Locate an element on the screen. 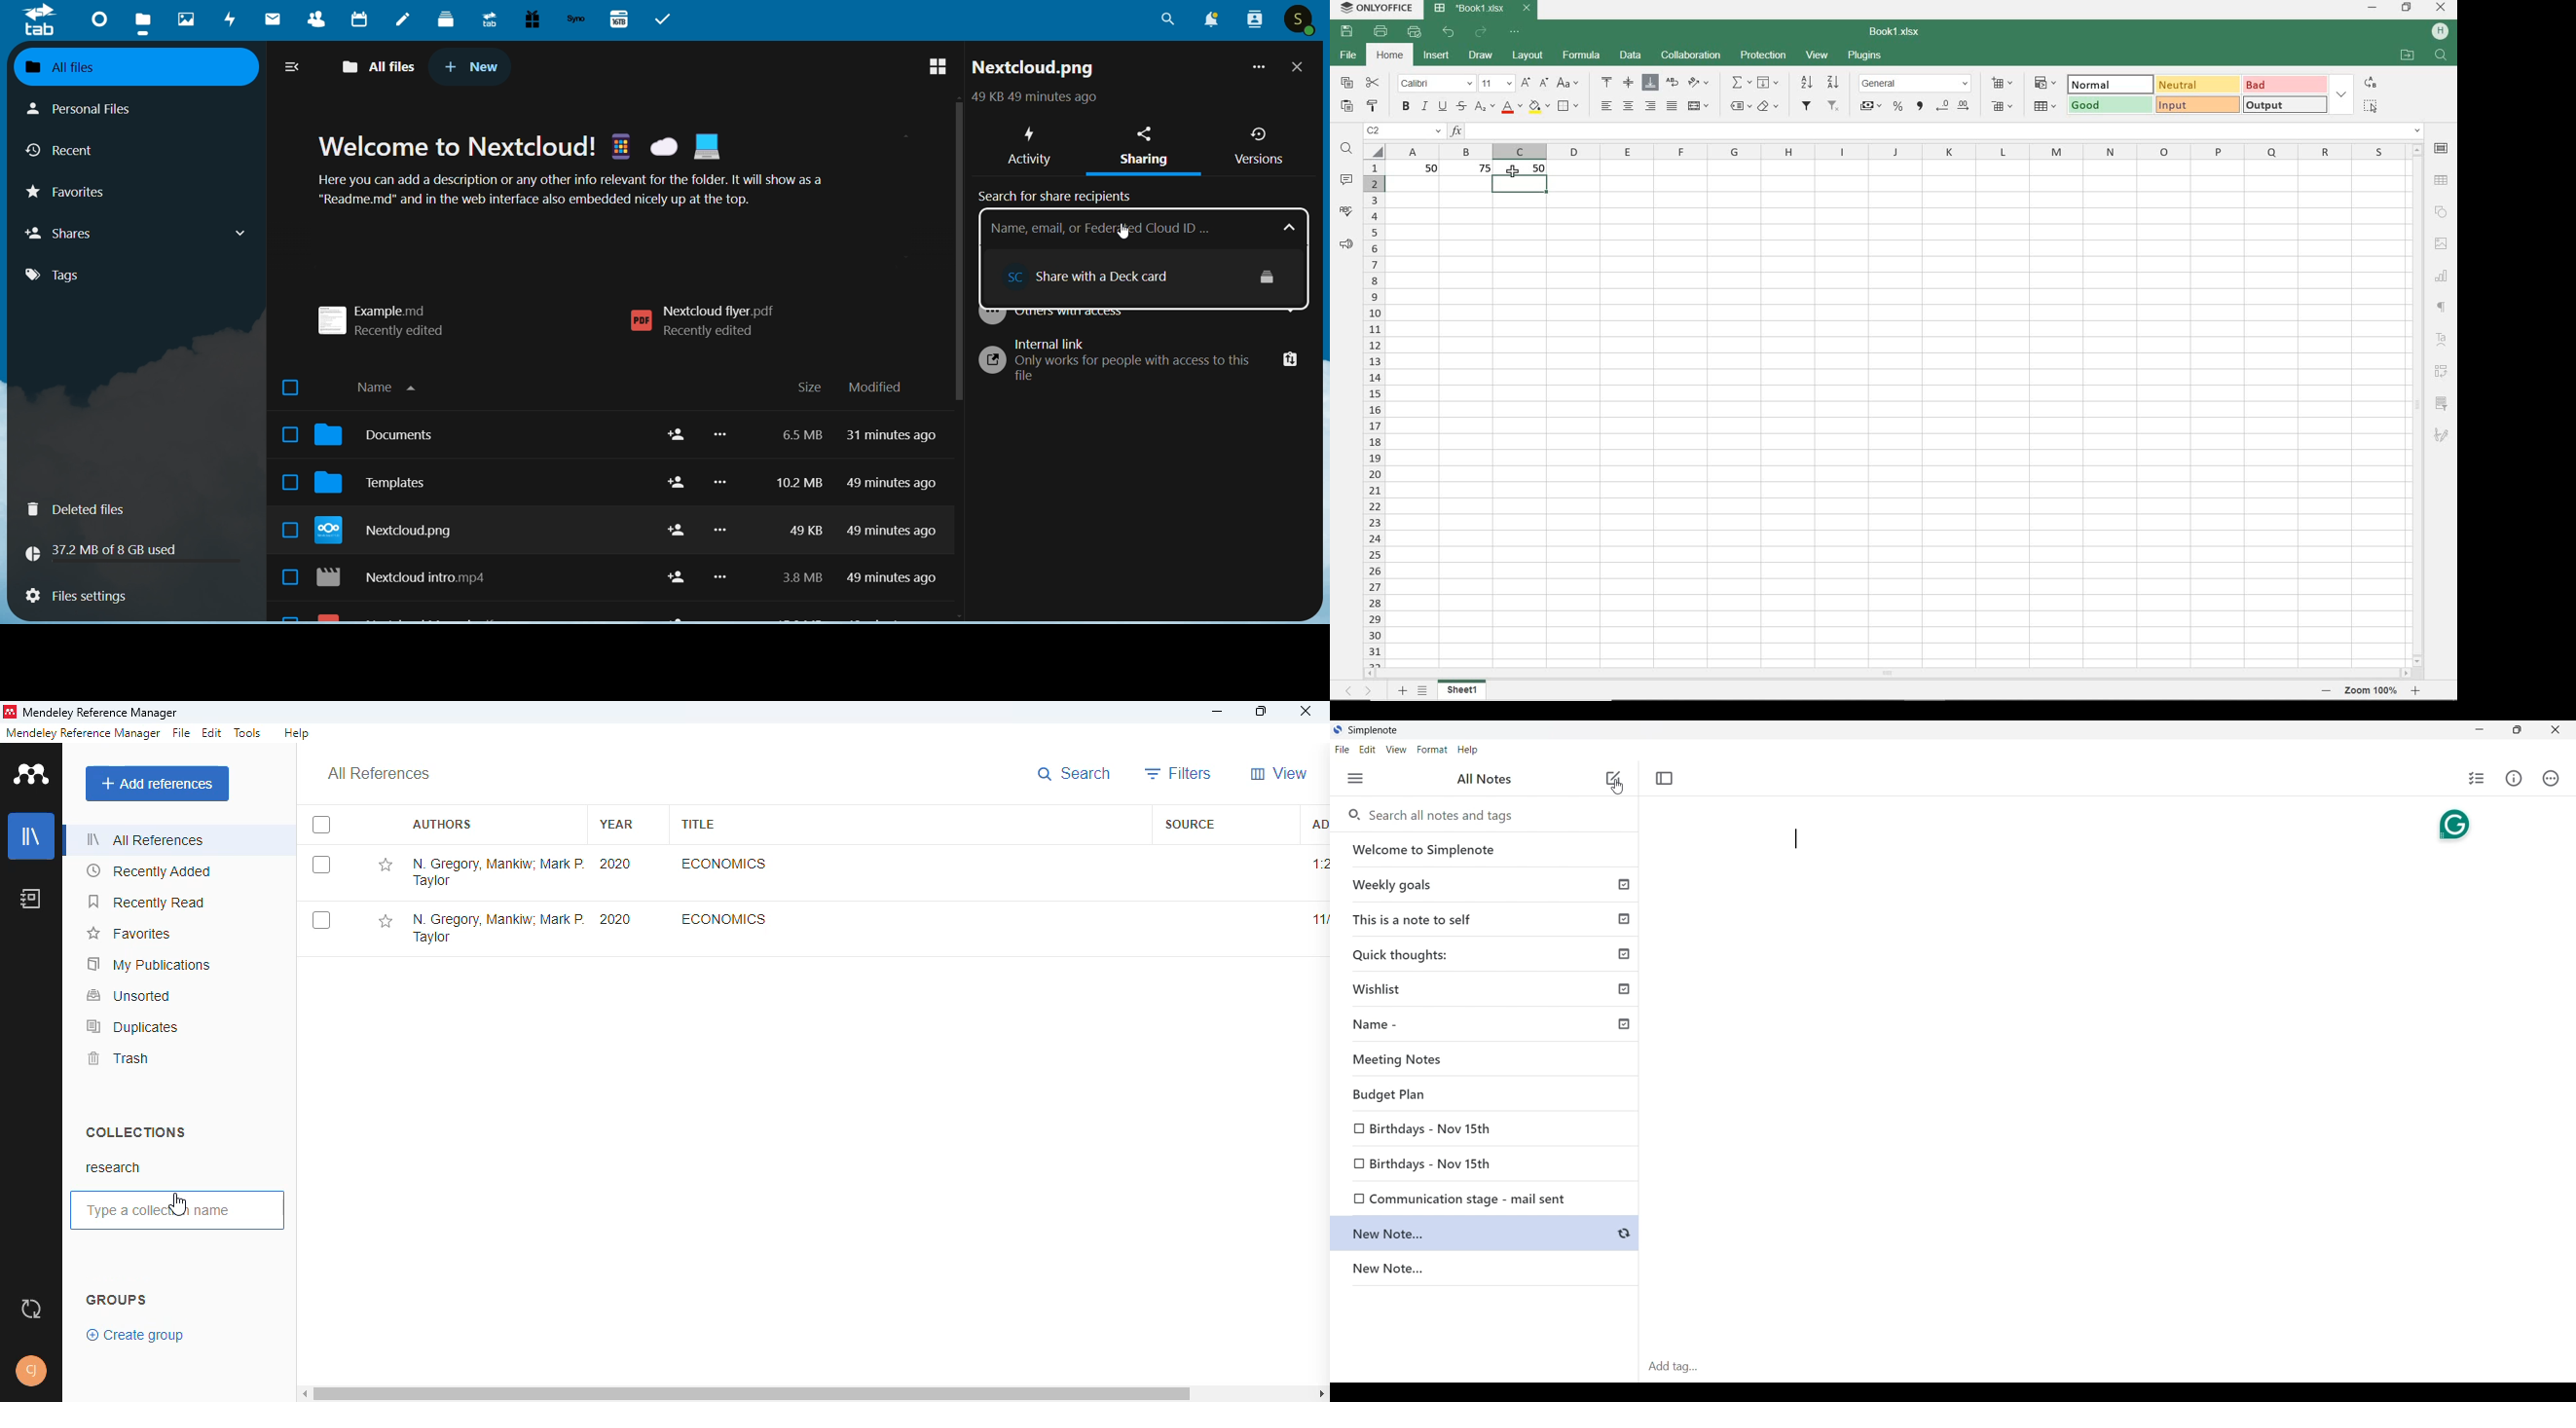 The image size is (2576, 1428). Software name is located at coordinates (1373, 730).